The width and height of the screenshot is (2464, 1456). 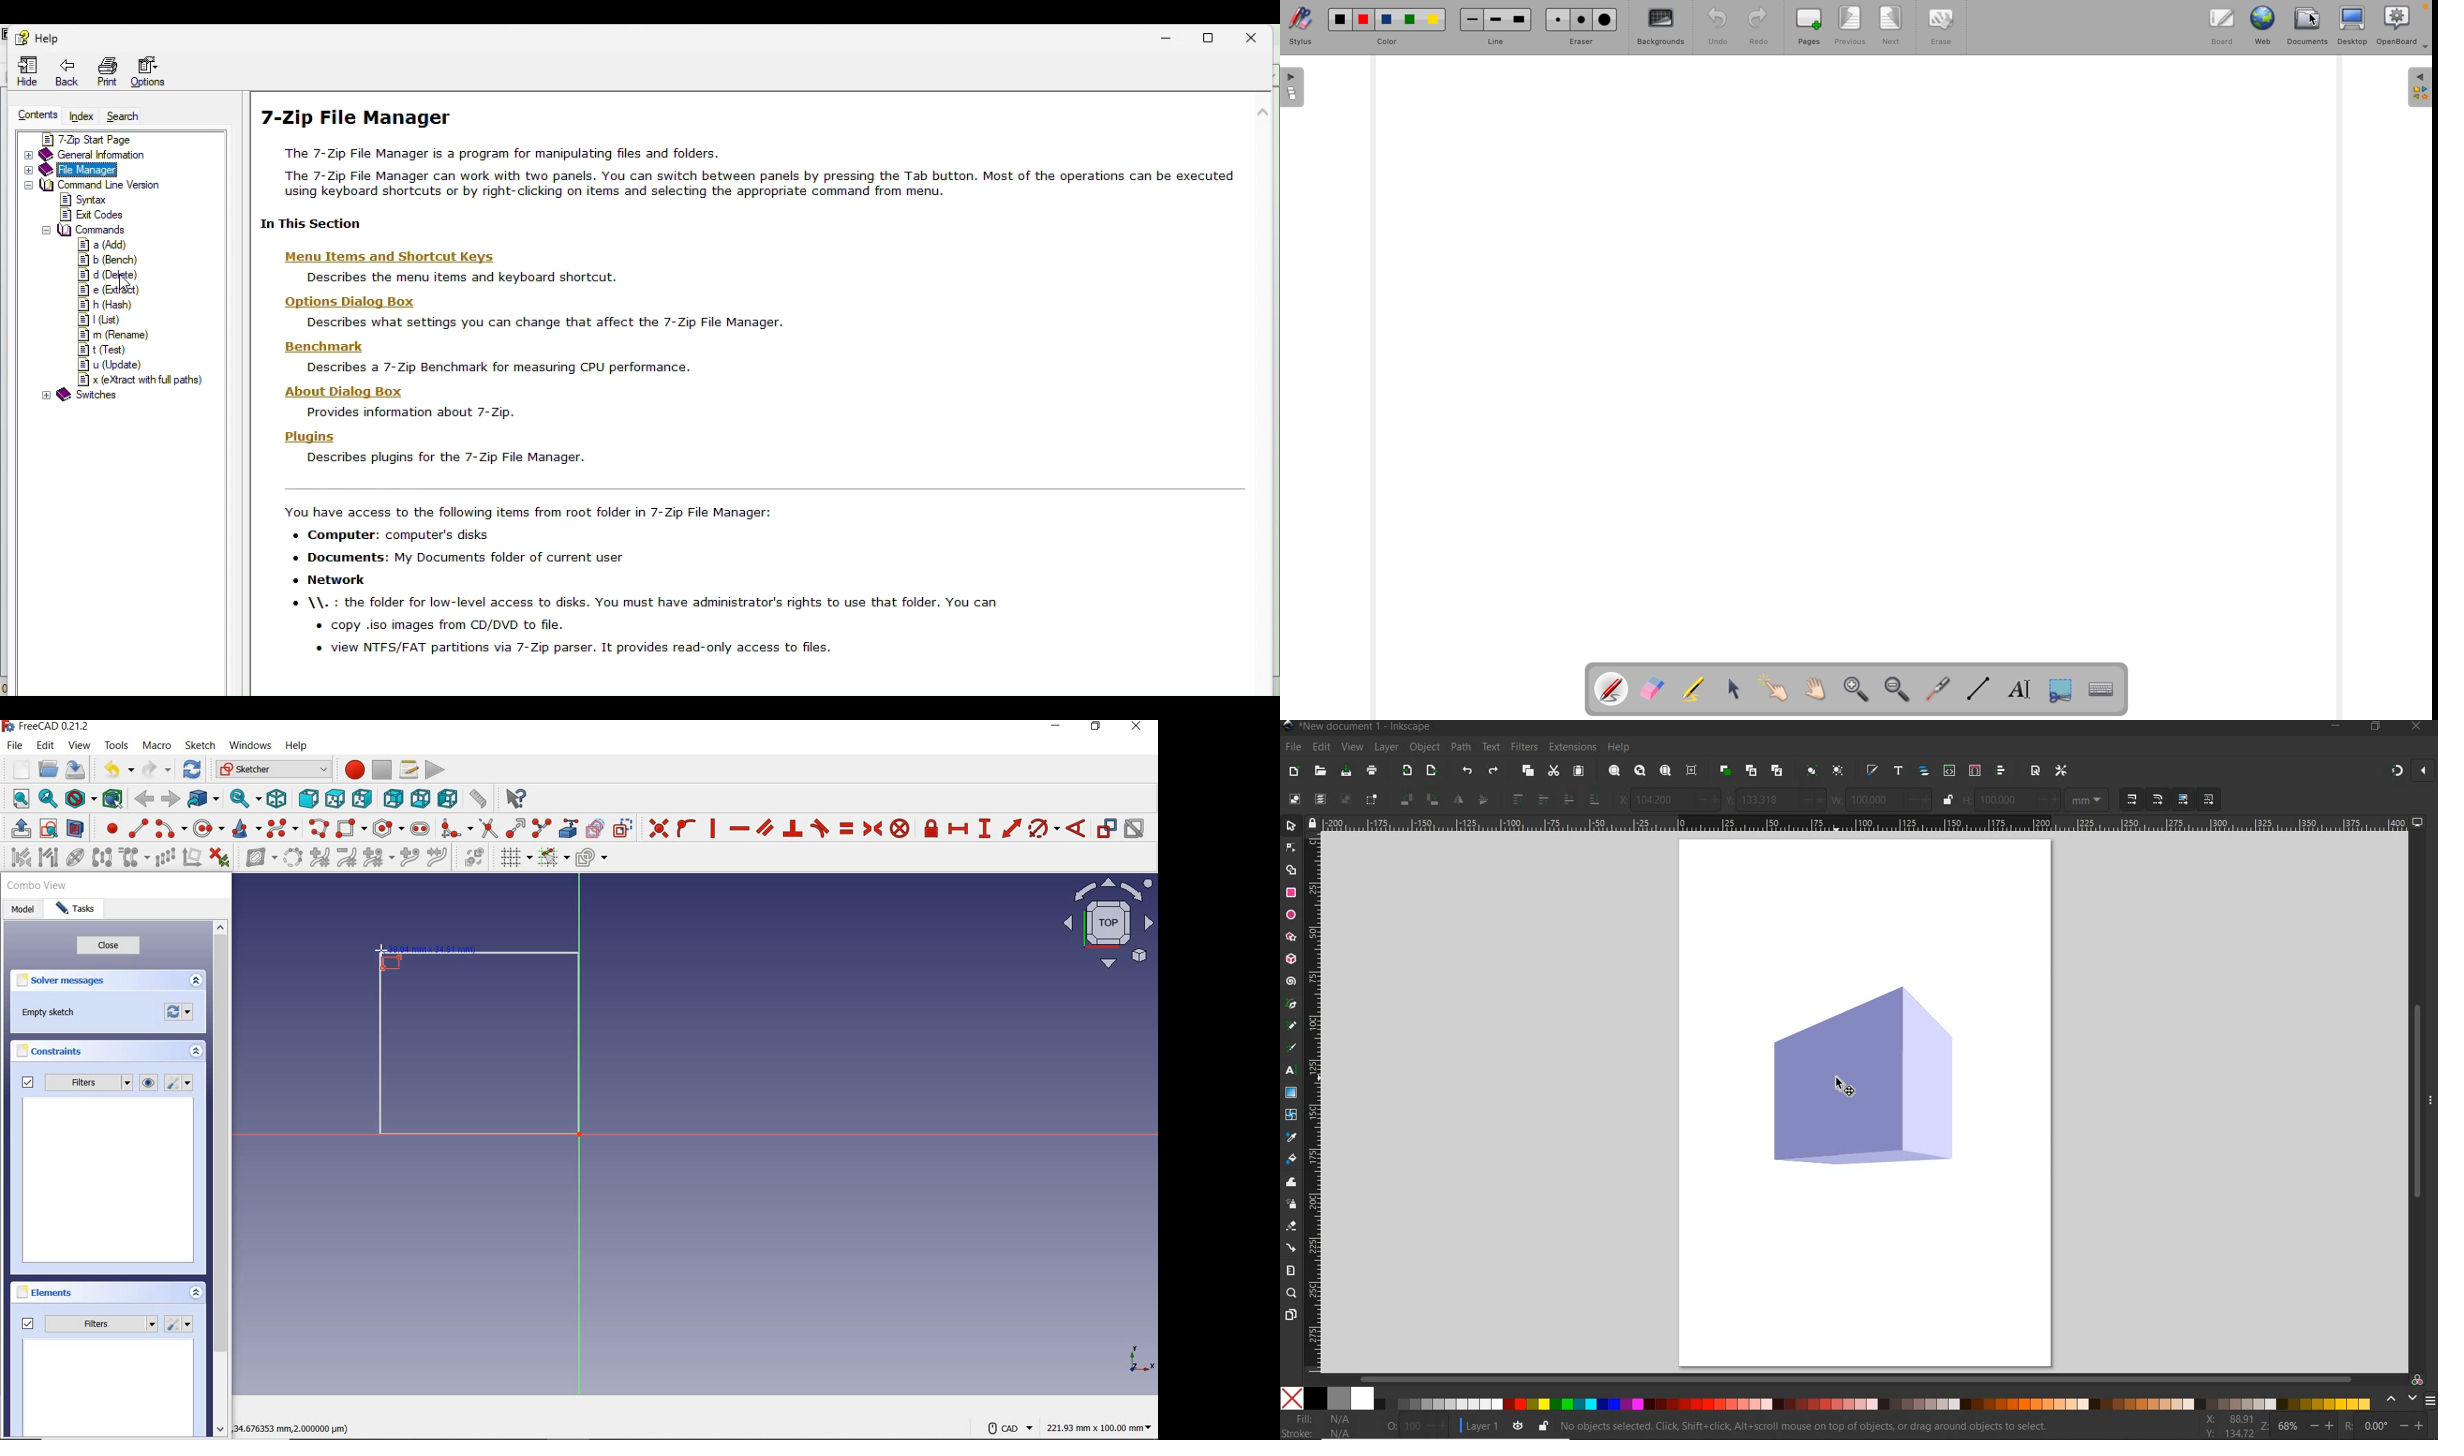 What do you see at coordinates (1174, 33) in the screenshot?
I see `Minimize` at bounding box center [1174, 33].